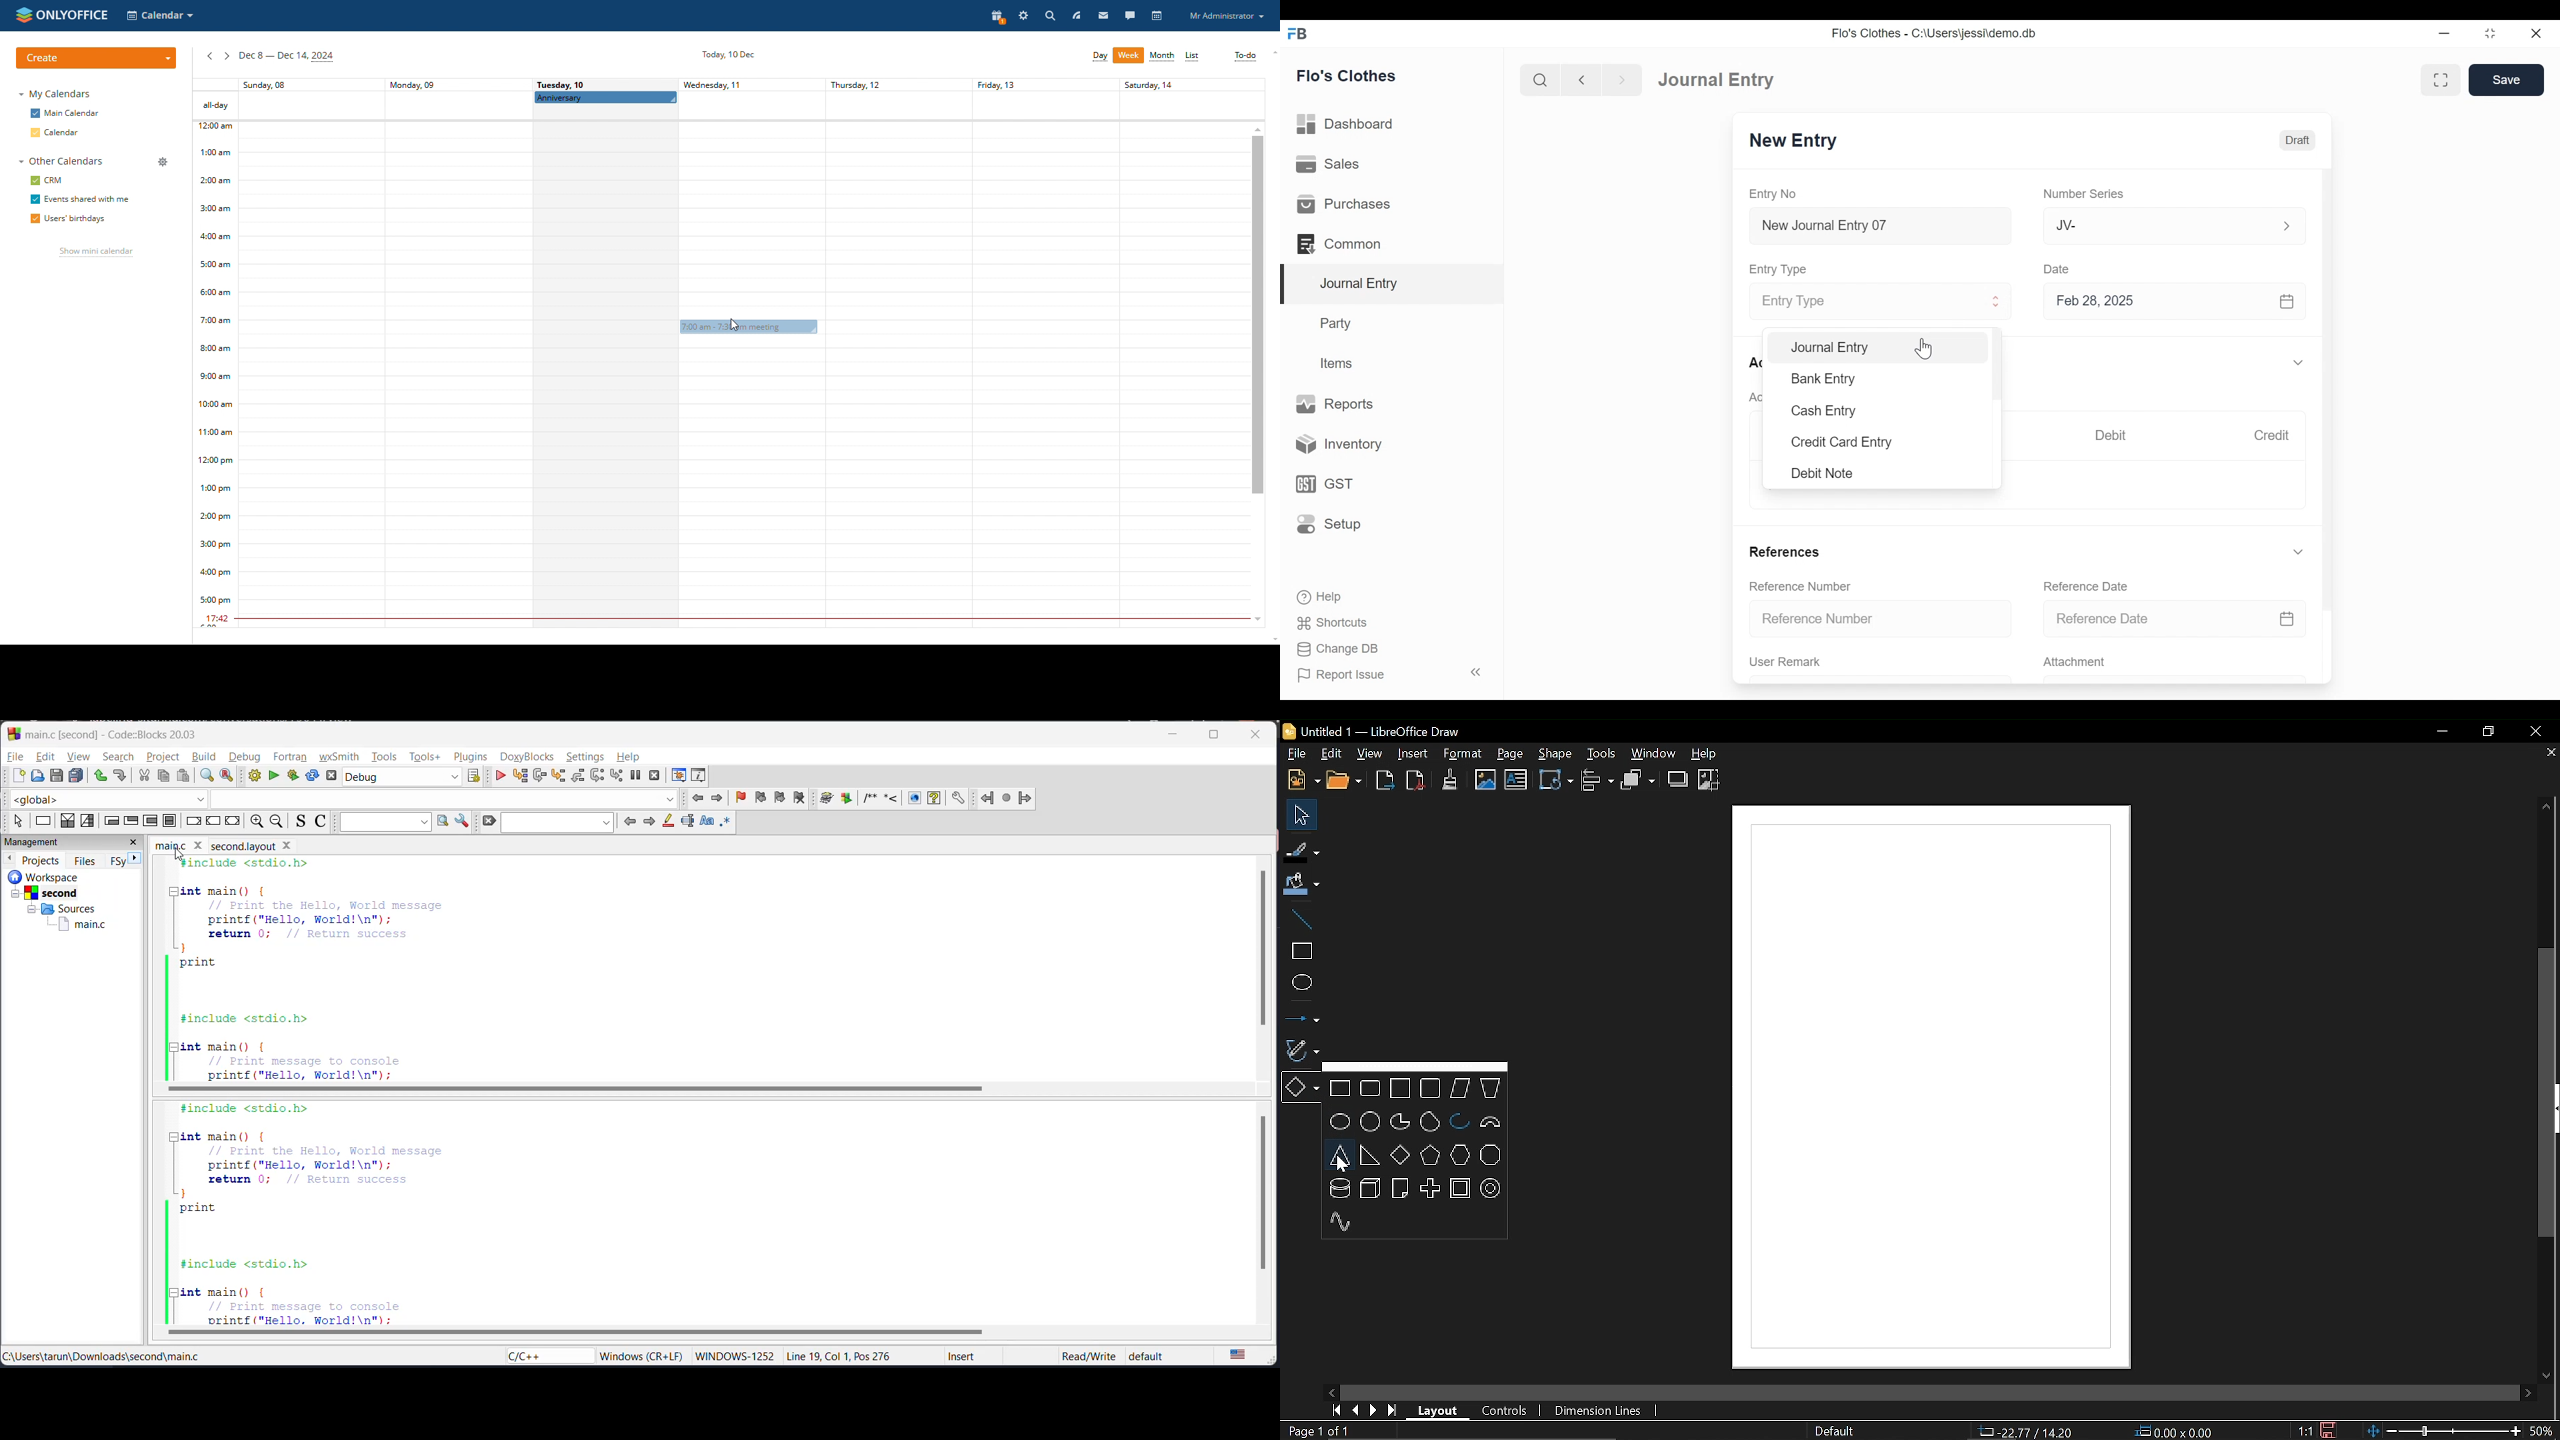 The height and width of the screenshot is (1456, 2576). Describe the element at coordinates (1781, 269) in the screenshot. I see `Entry Type` at that location.